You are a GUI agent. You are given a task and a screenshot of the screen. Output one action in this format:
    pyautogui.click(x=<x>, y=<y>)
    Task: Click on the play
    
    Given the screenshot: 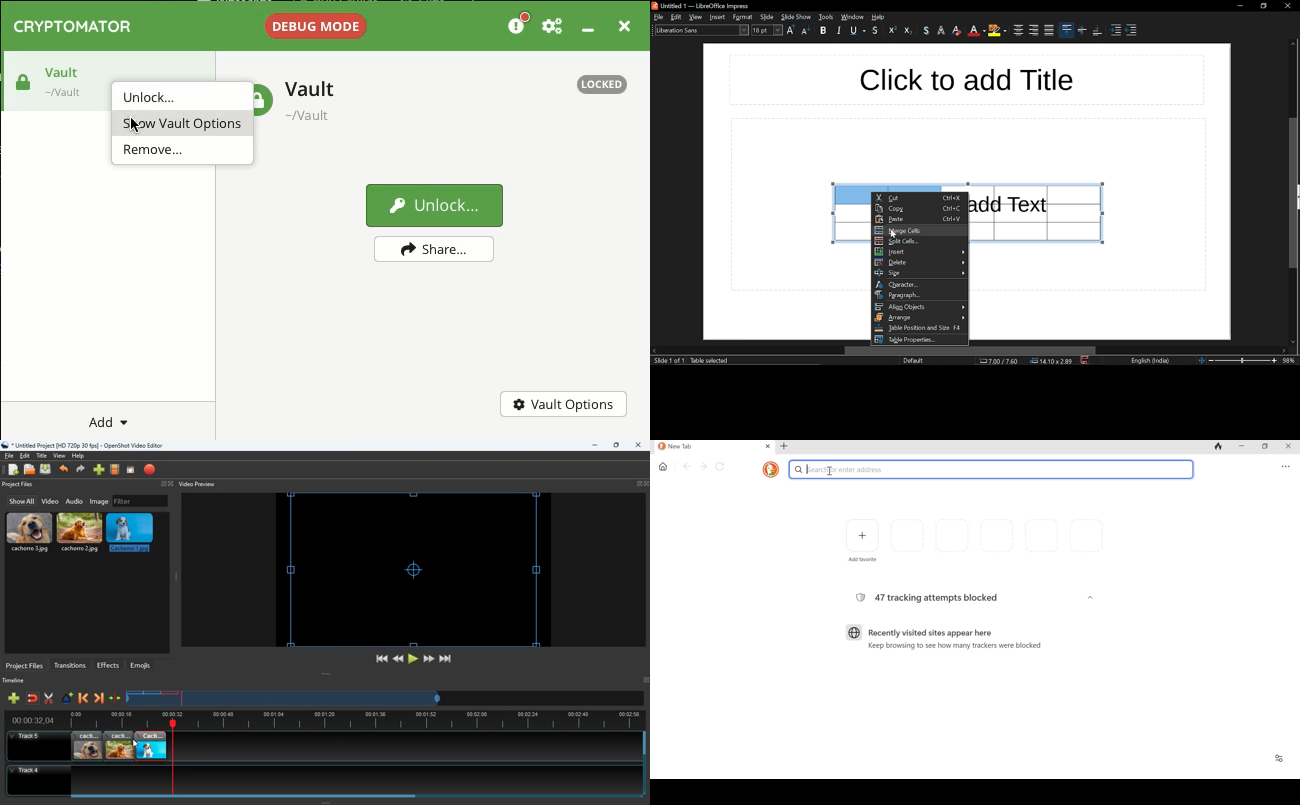 What is the action you would take?
    pyautogui.click(x=413, y=659)
    